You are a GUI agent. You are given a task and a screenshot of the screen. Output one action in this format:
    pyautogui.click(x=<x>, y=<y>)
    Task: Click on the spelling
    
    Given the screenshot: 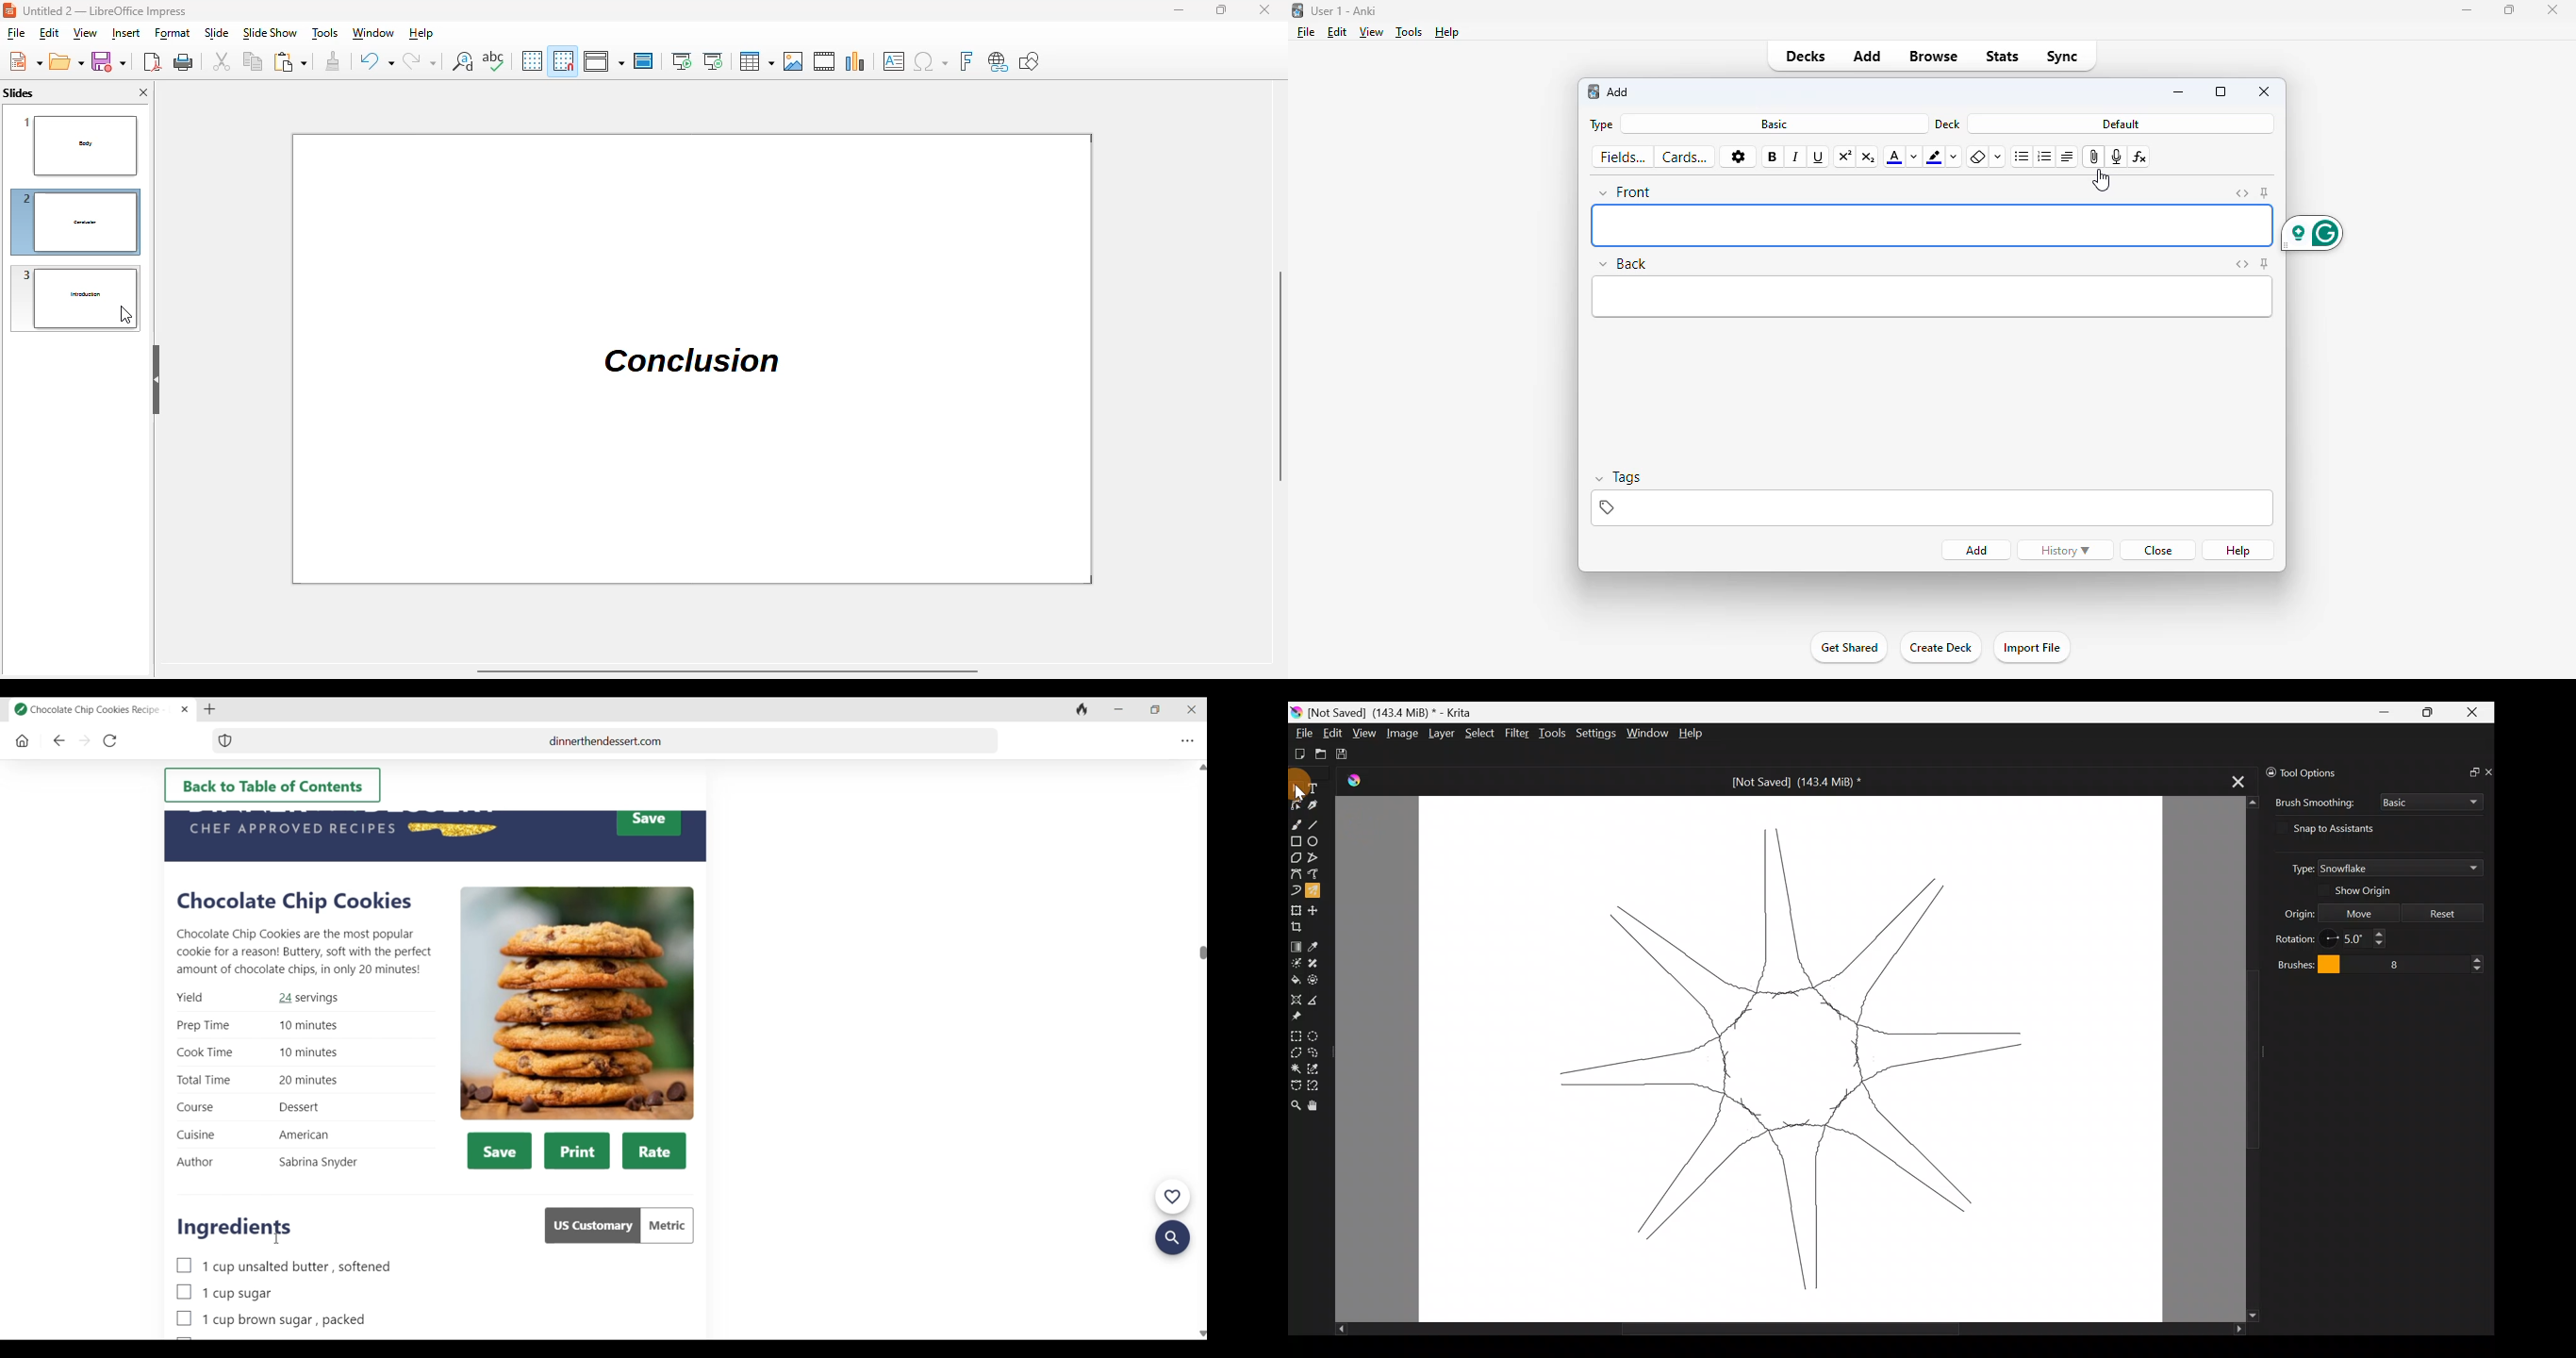 What is the action you would take?
    pyautogui.click(x=493, y=60)
    